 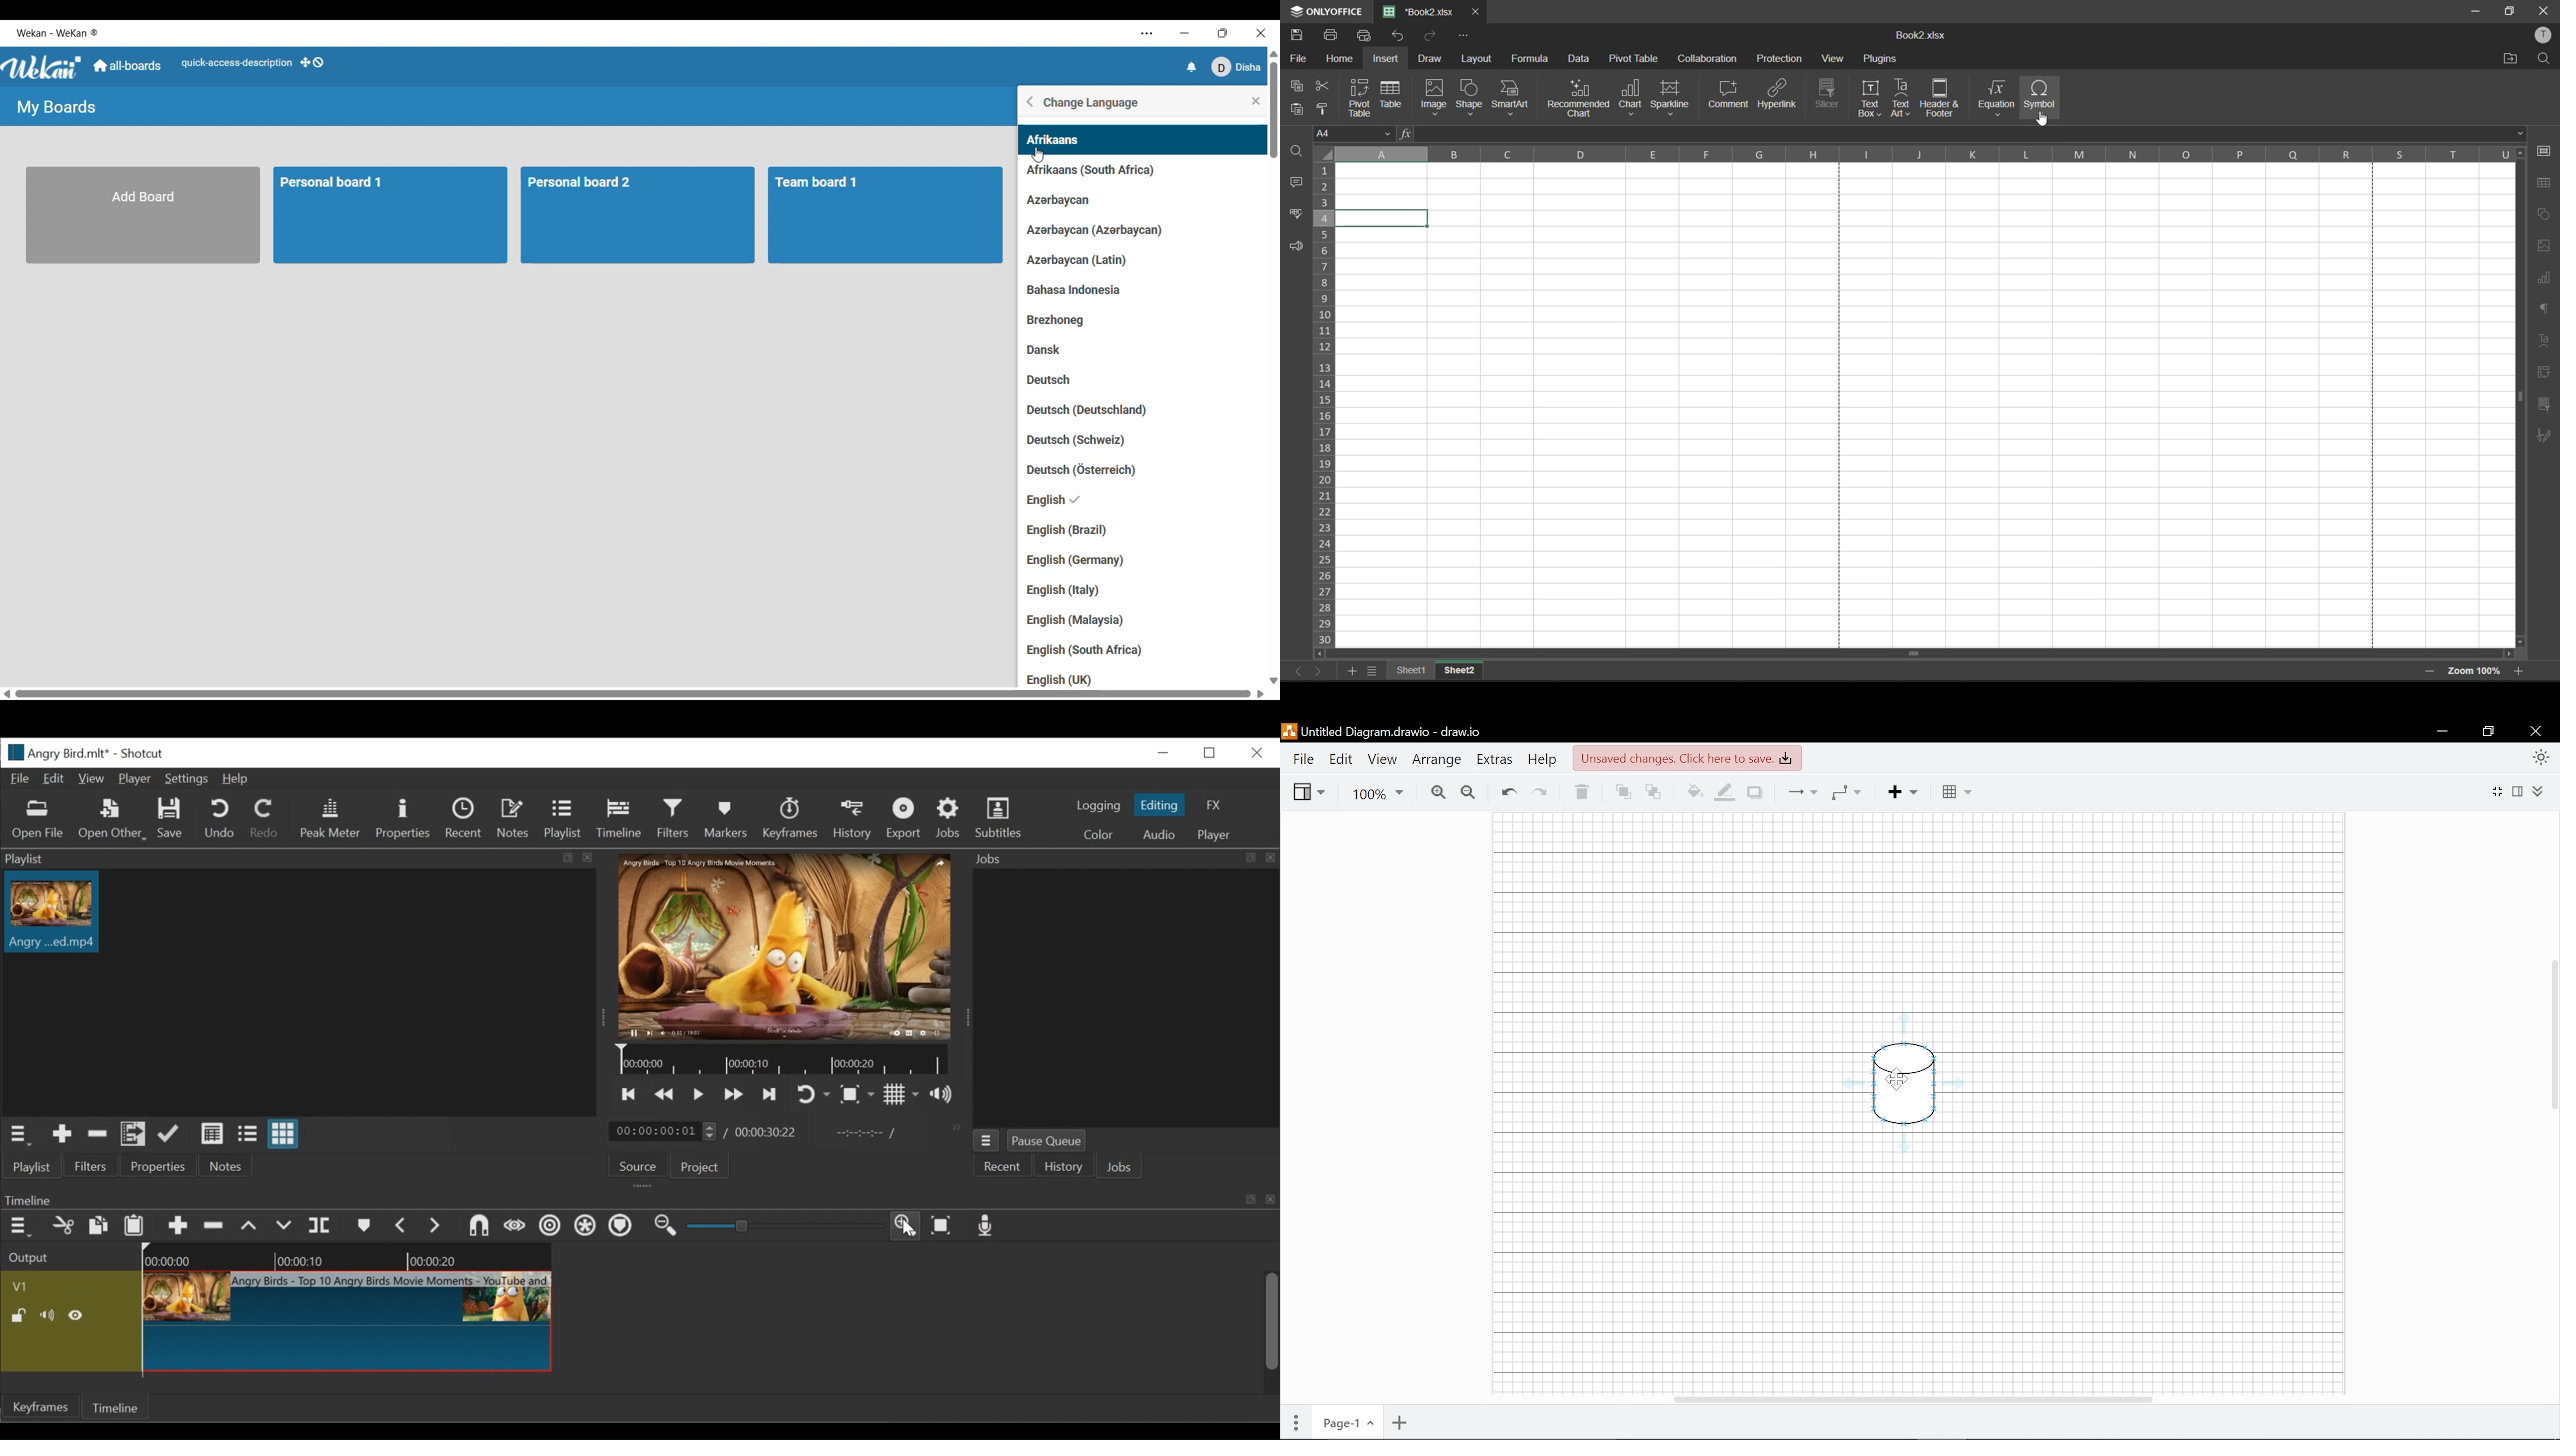 I want to click on Quick slide to top, so click(x=1273, y=54).